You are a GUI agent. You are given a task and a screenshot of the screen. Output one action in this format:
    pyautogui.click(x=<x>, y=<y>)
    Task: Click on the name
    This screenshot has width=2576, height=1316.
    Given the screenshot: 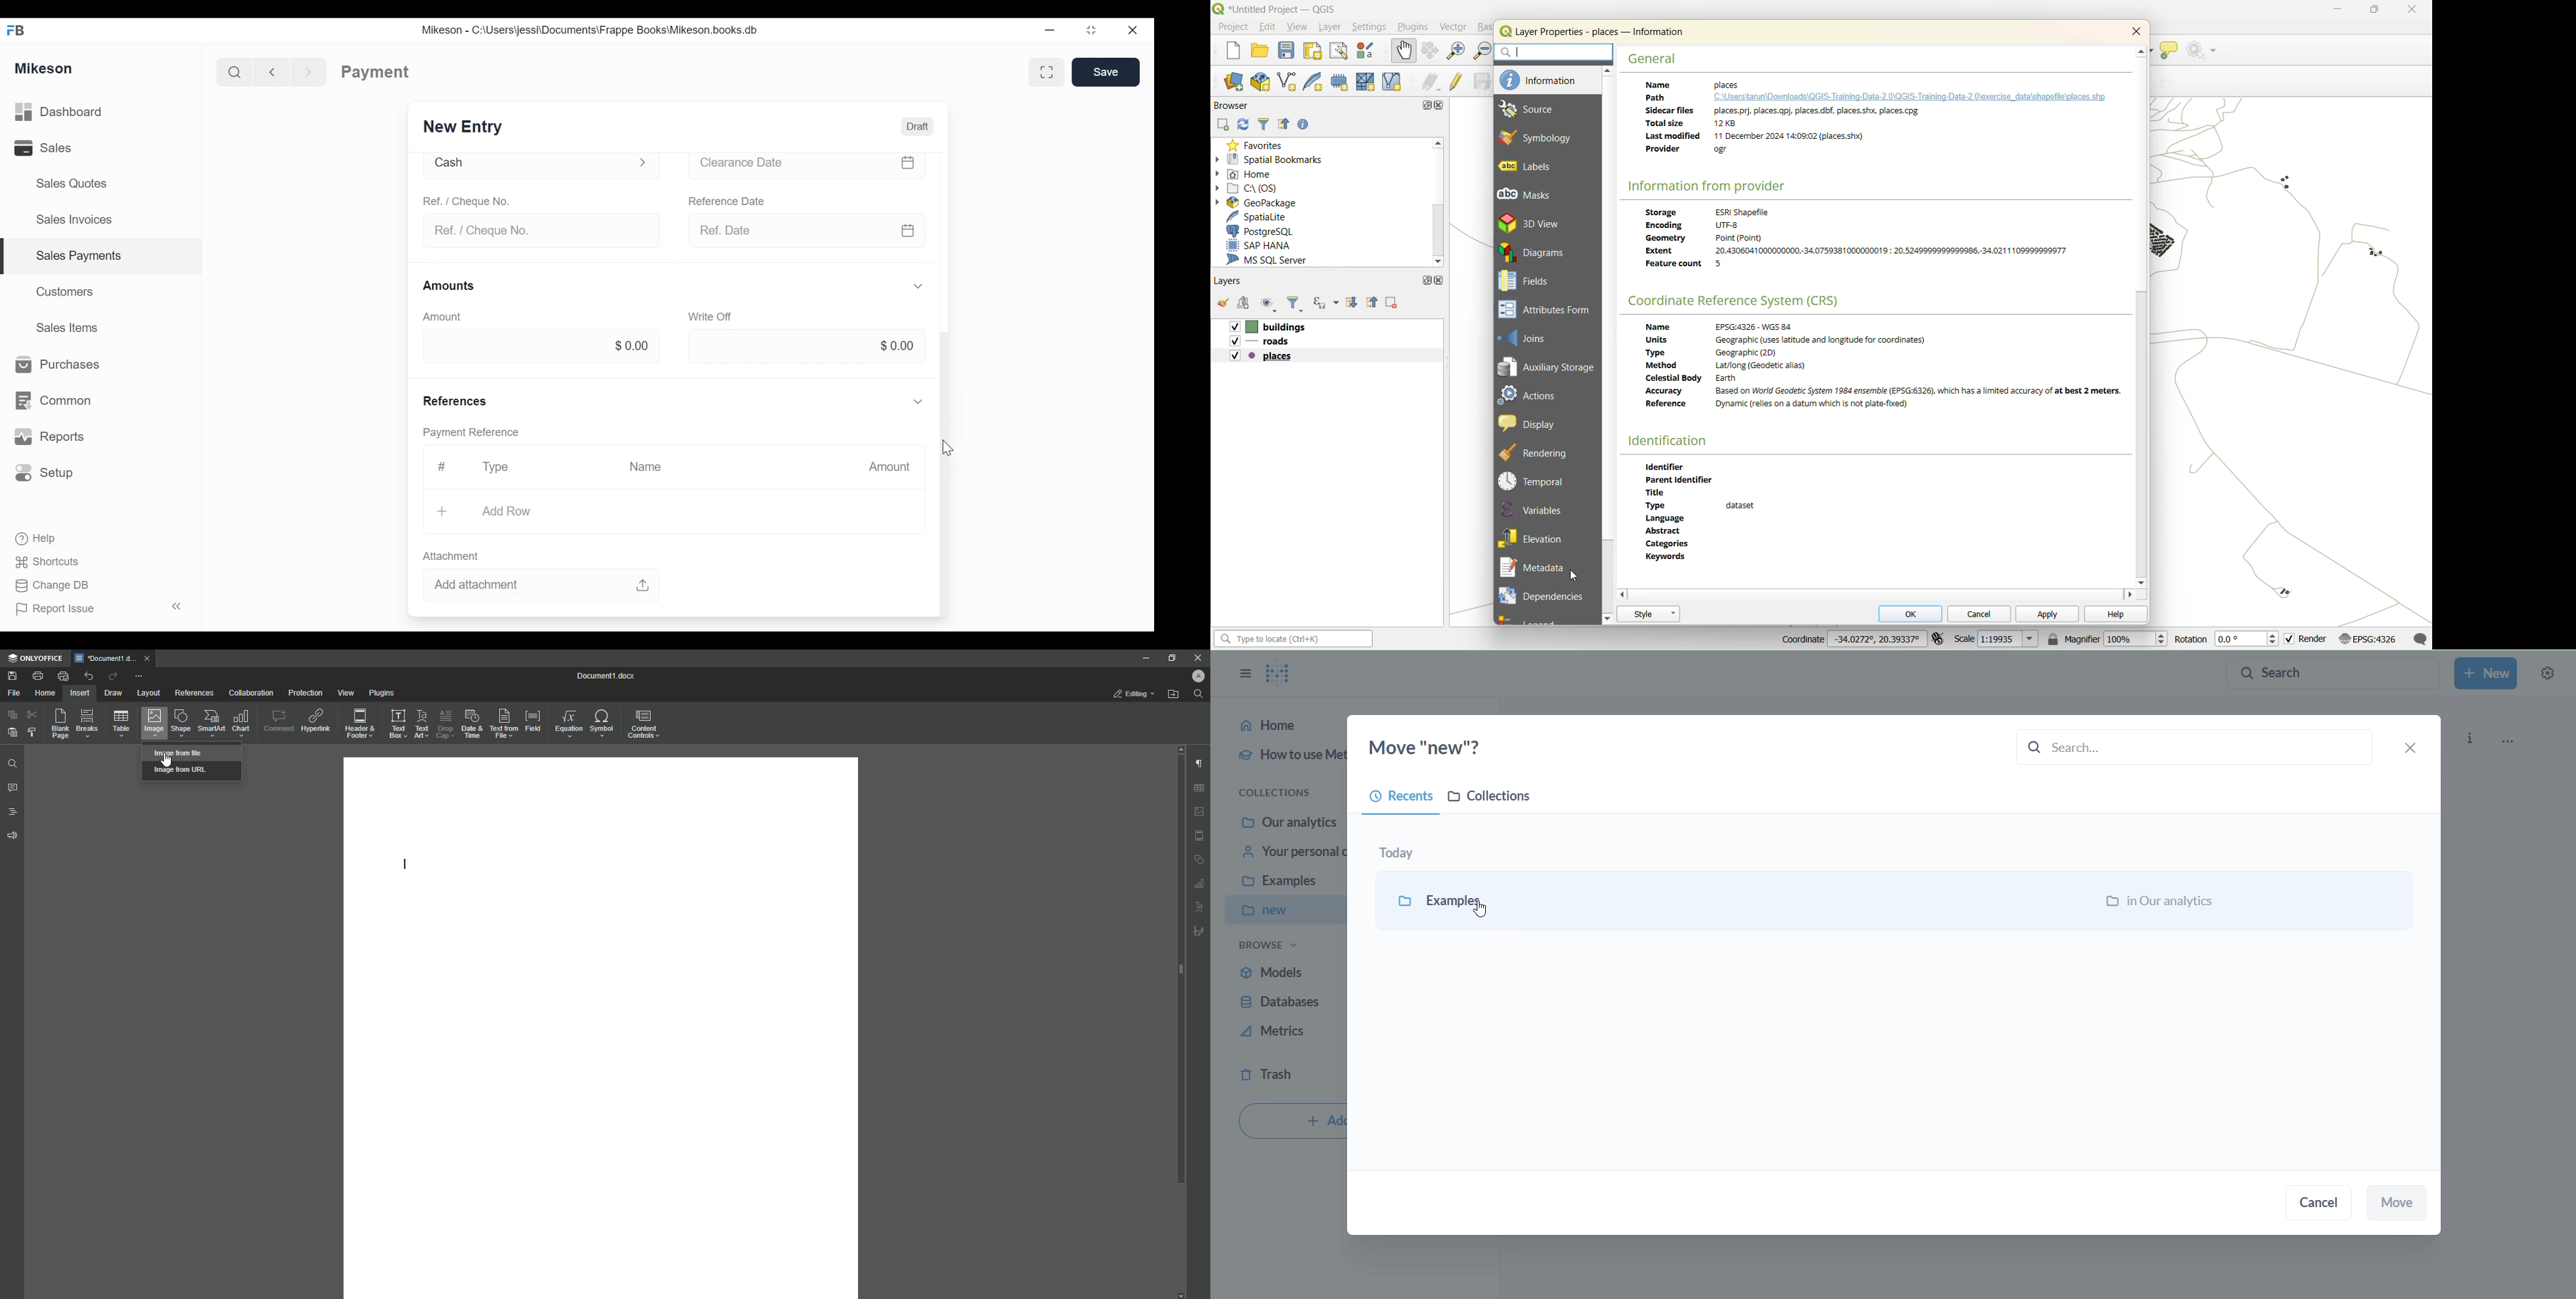 What is the action you would take?
    pyautogui.click(x=642, y=467)
    